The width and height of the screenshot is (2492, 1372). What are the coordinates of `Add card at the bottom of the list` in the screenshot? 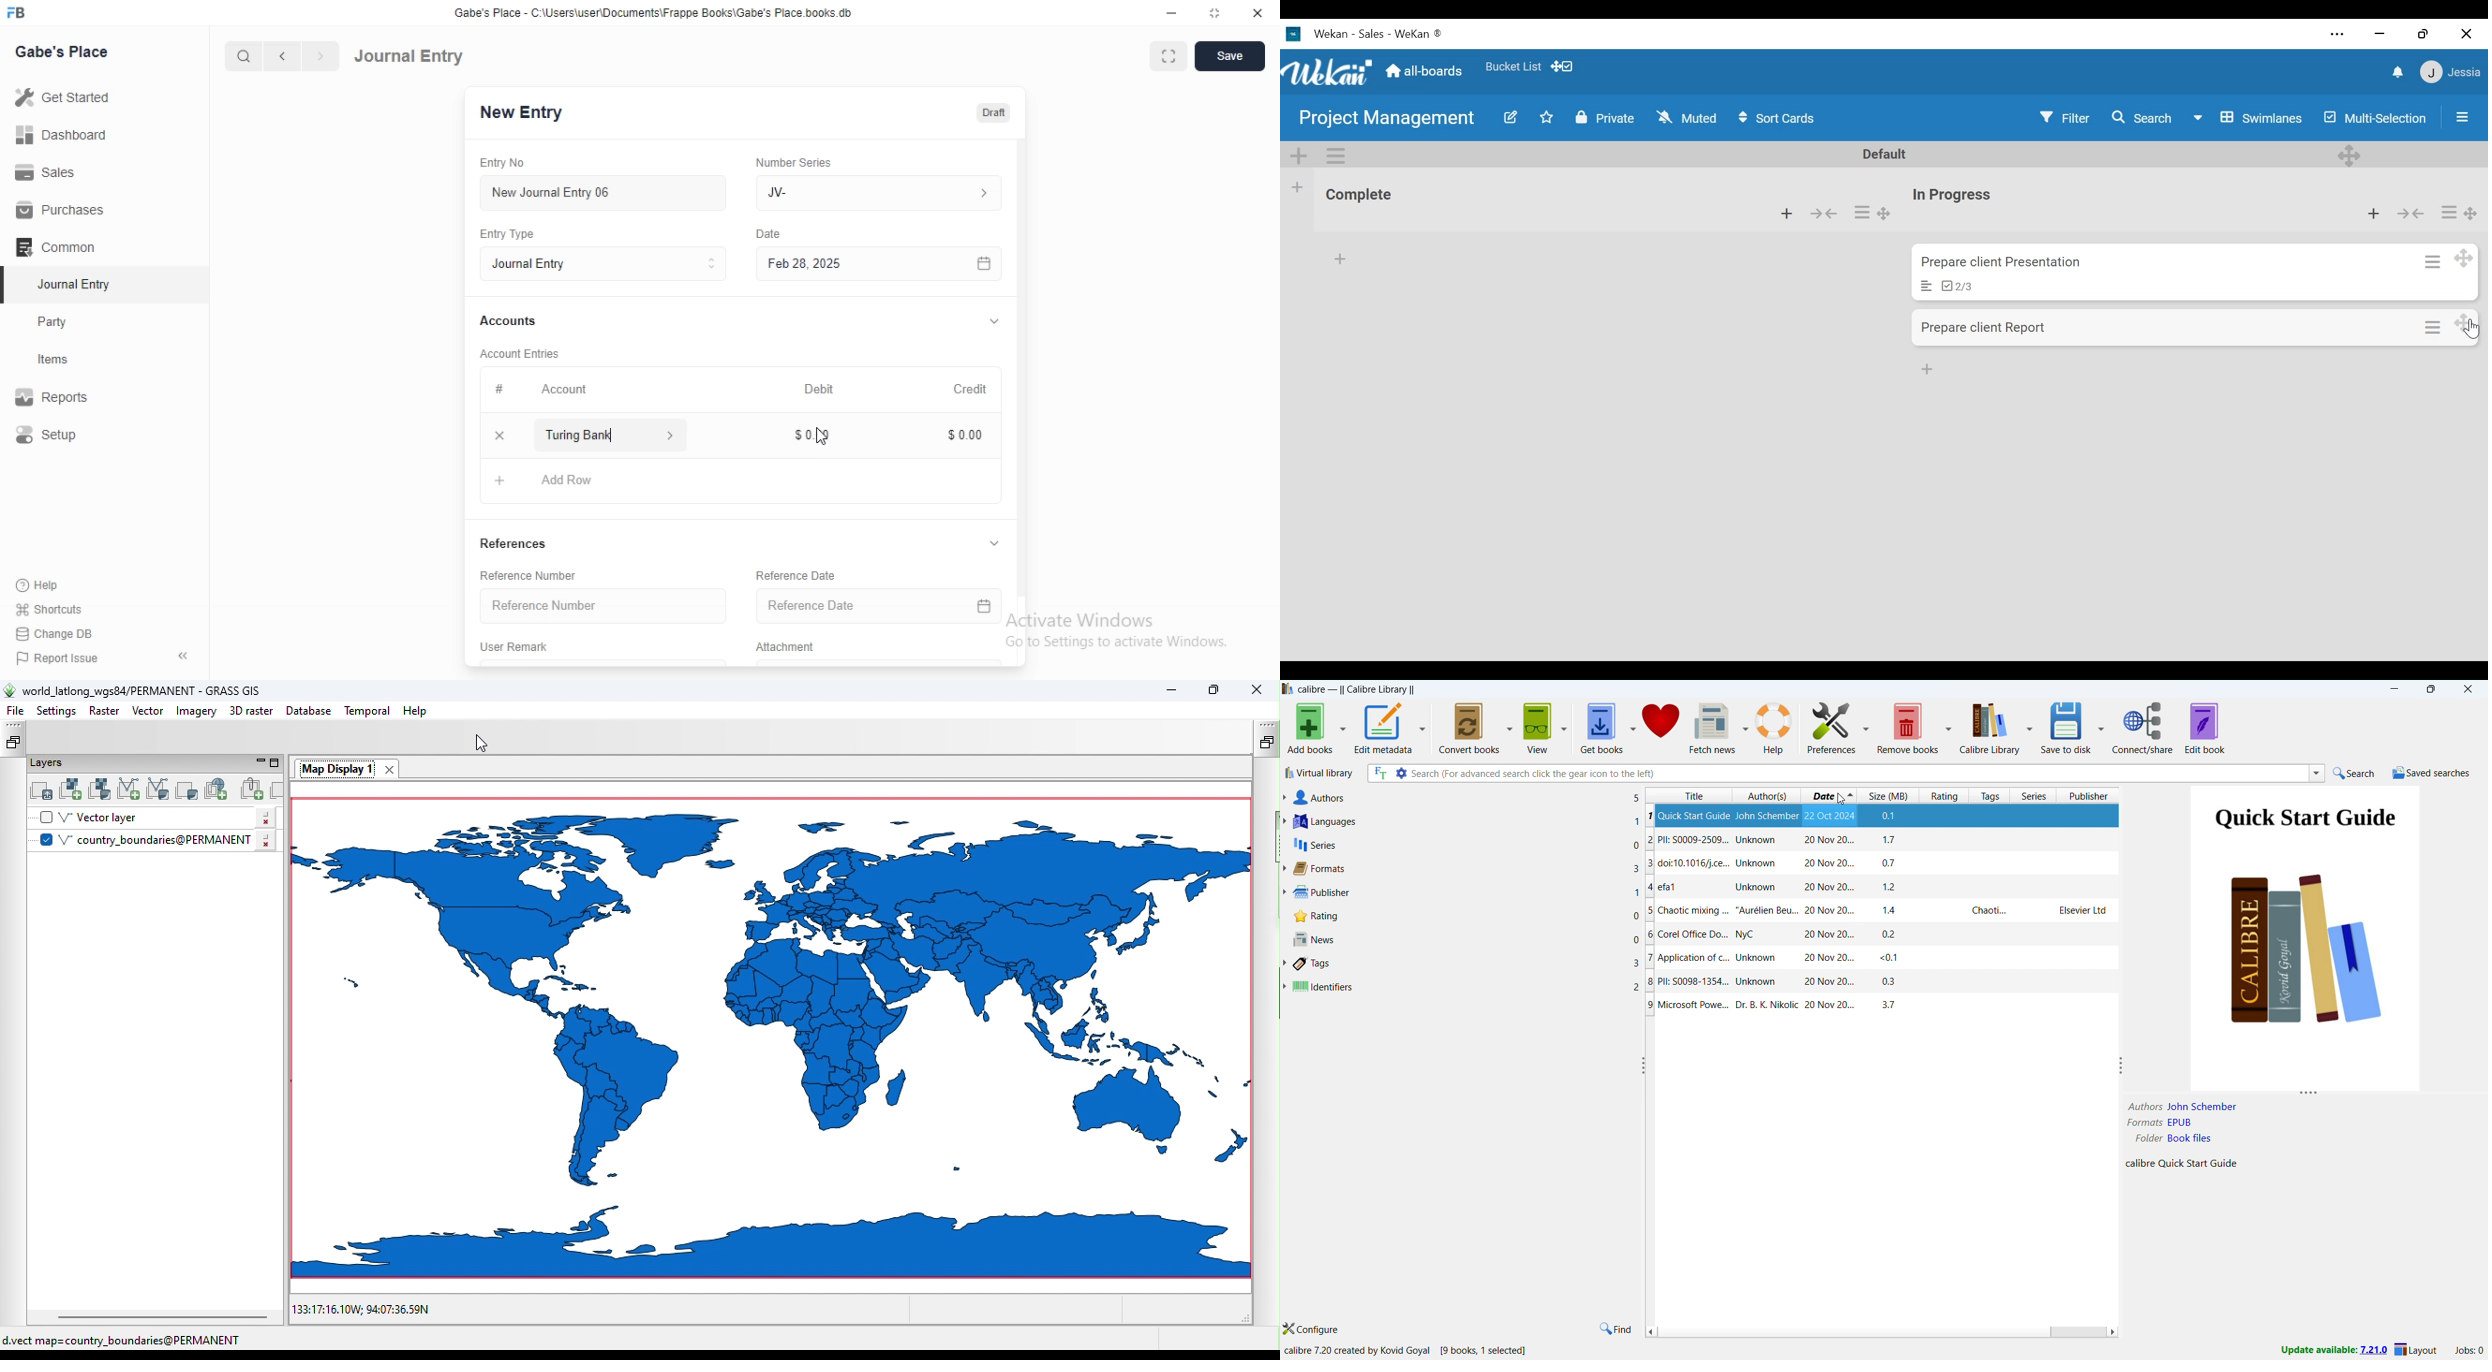 It's located at (1339, 257).